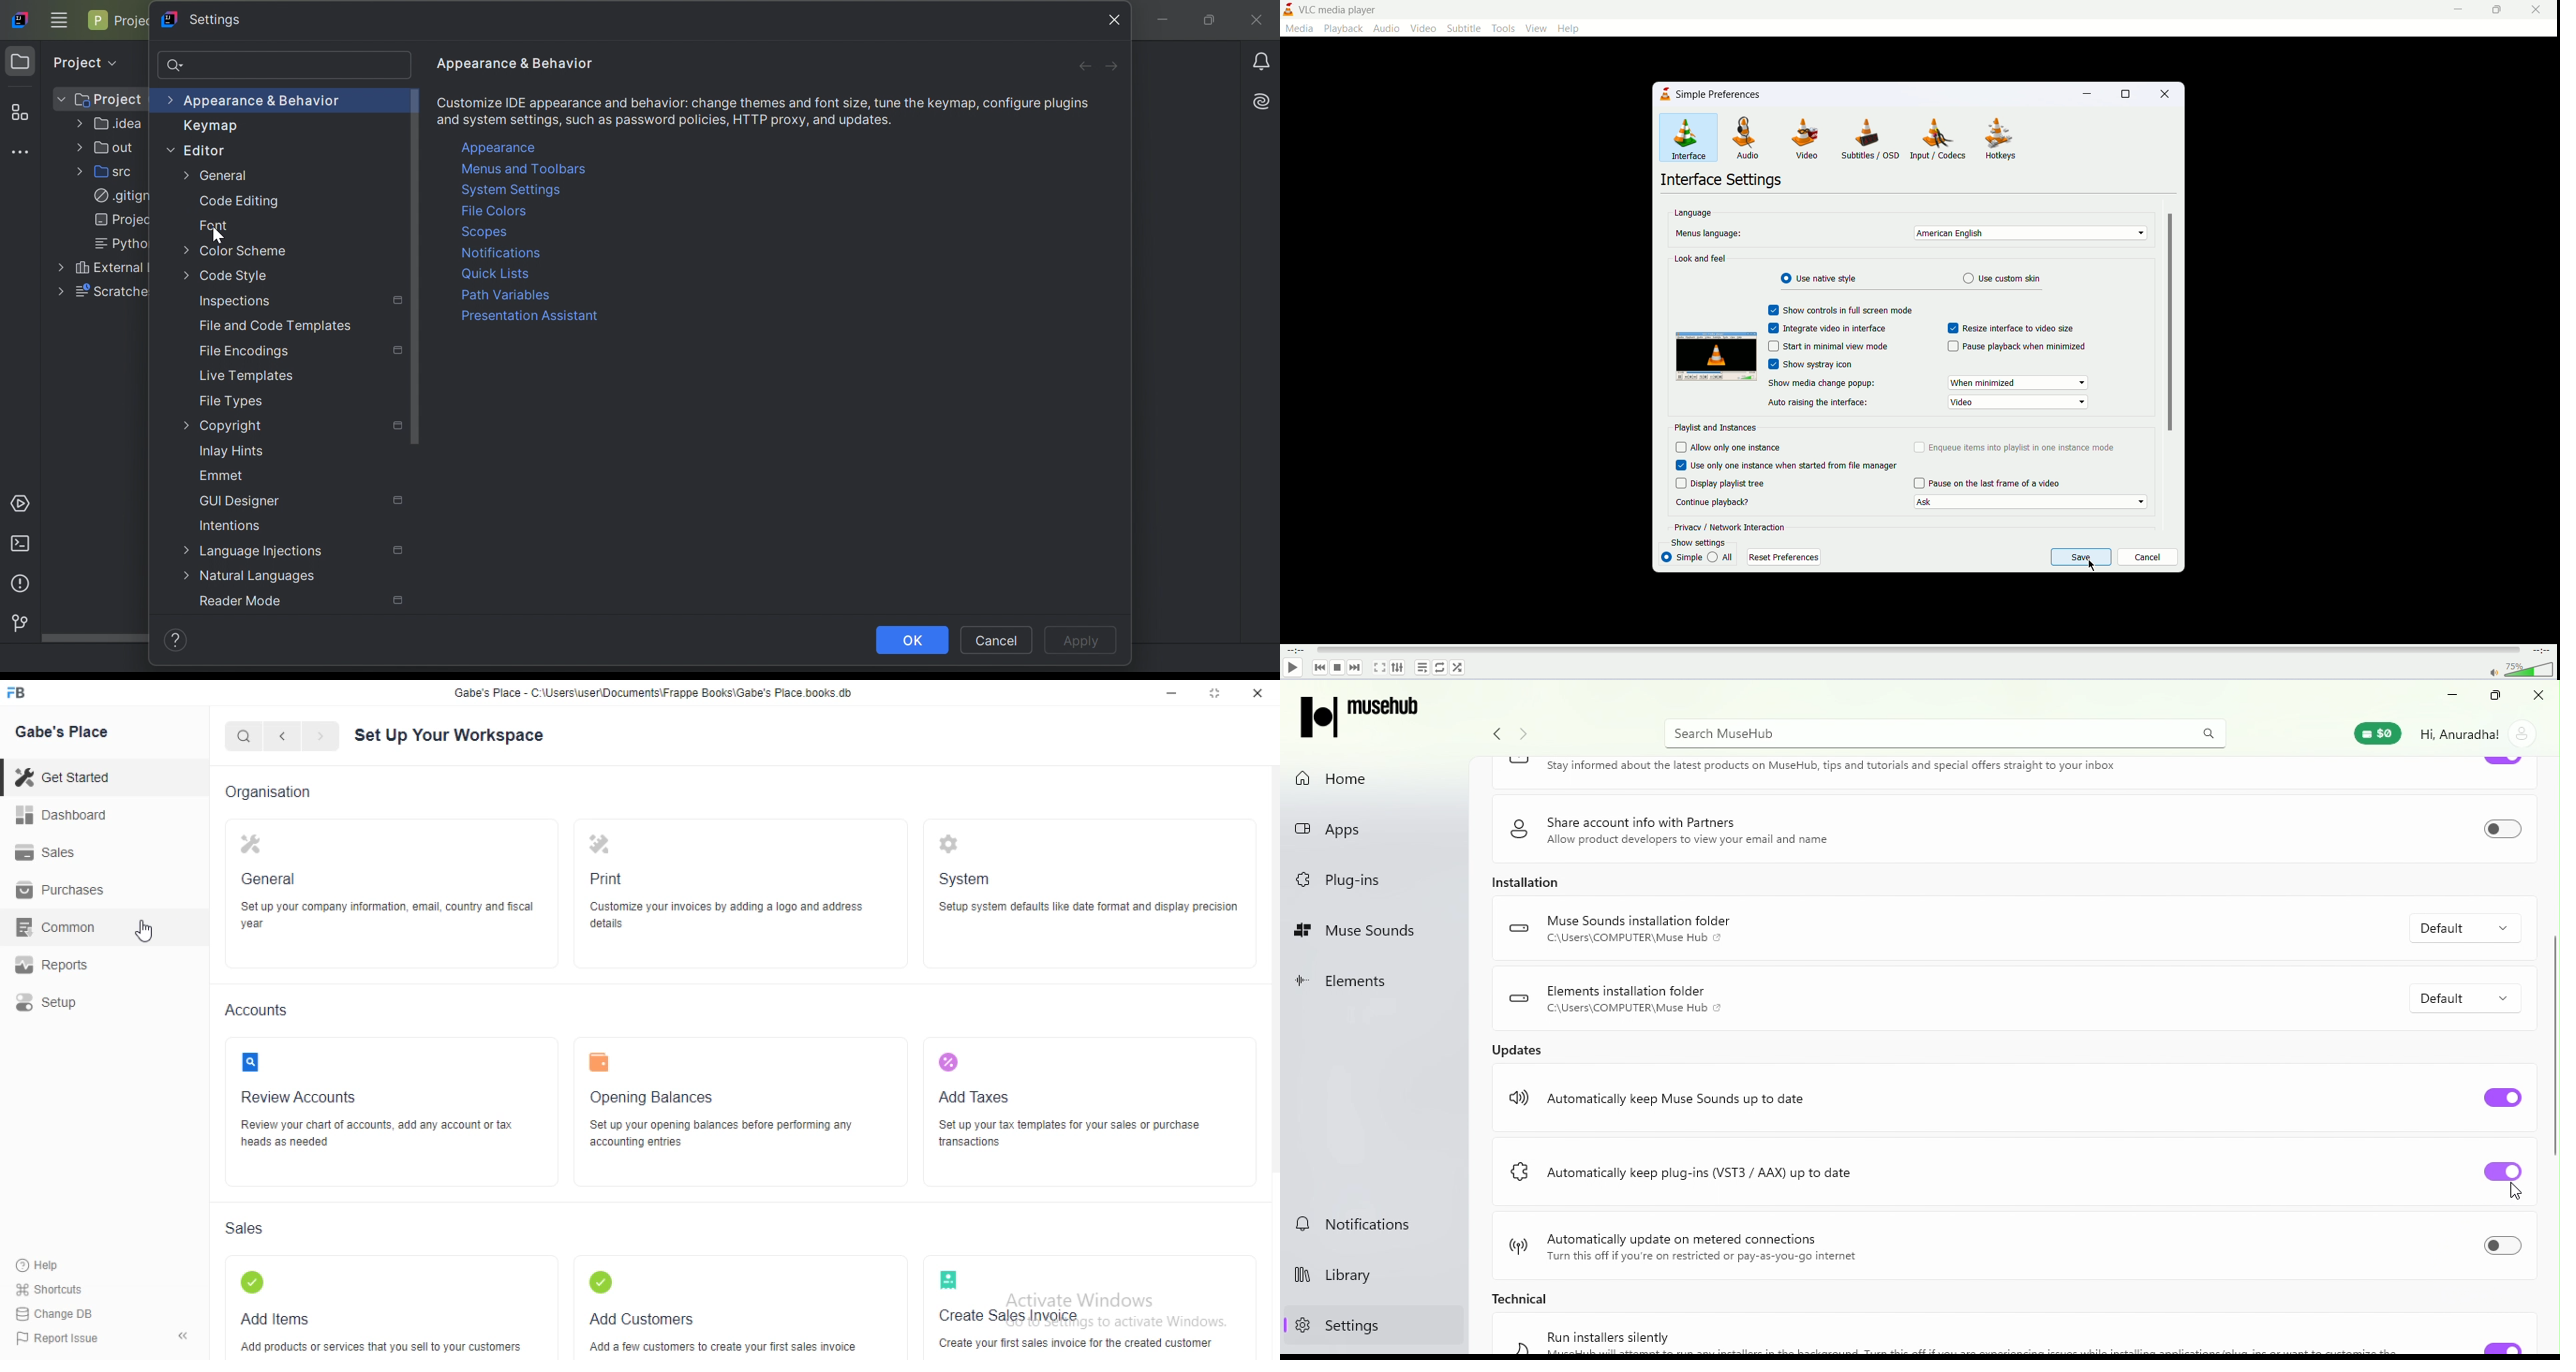 The height and width of the screenshot is (1372, 2576). Describe the element at coordinates (2496, 10) in the screenshot. I see `maximize` at that location.